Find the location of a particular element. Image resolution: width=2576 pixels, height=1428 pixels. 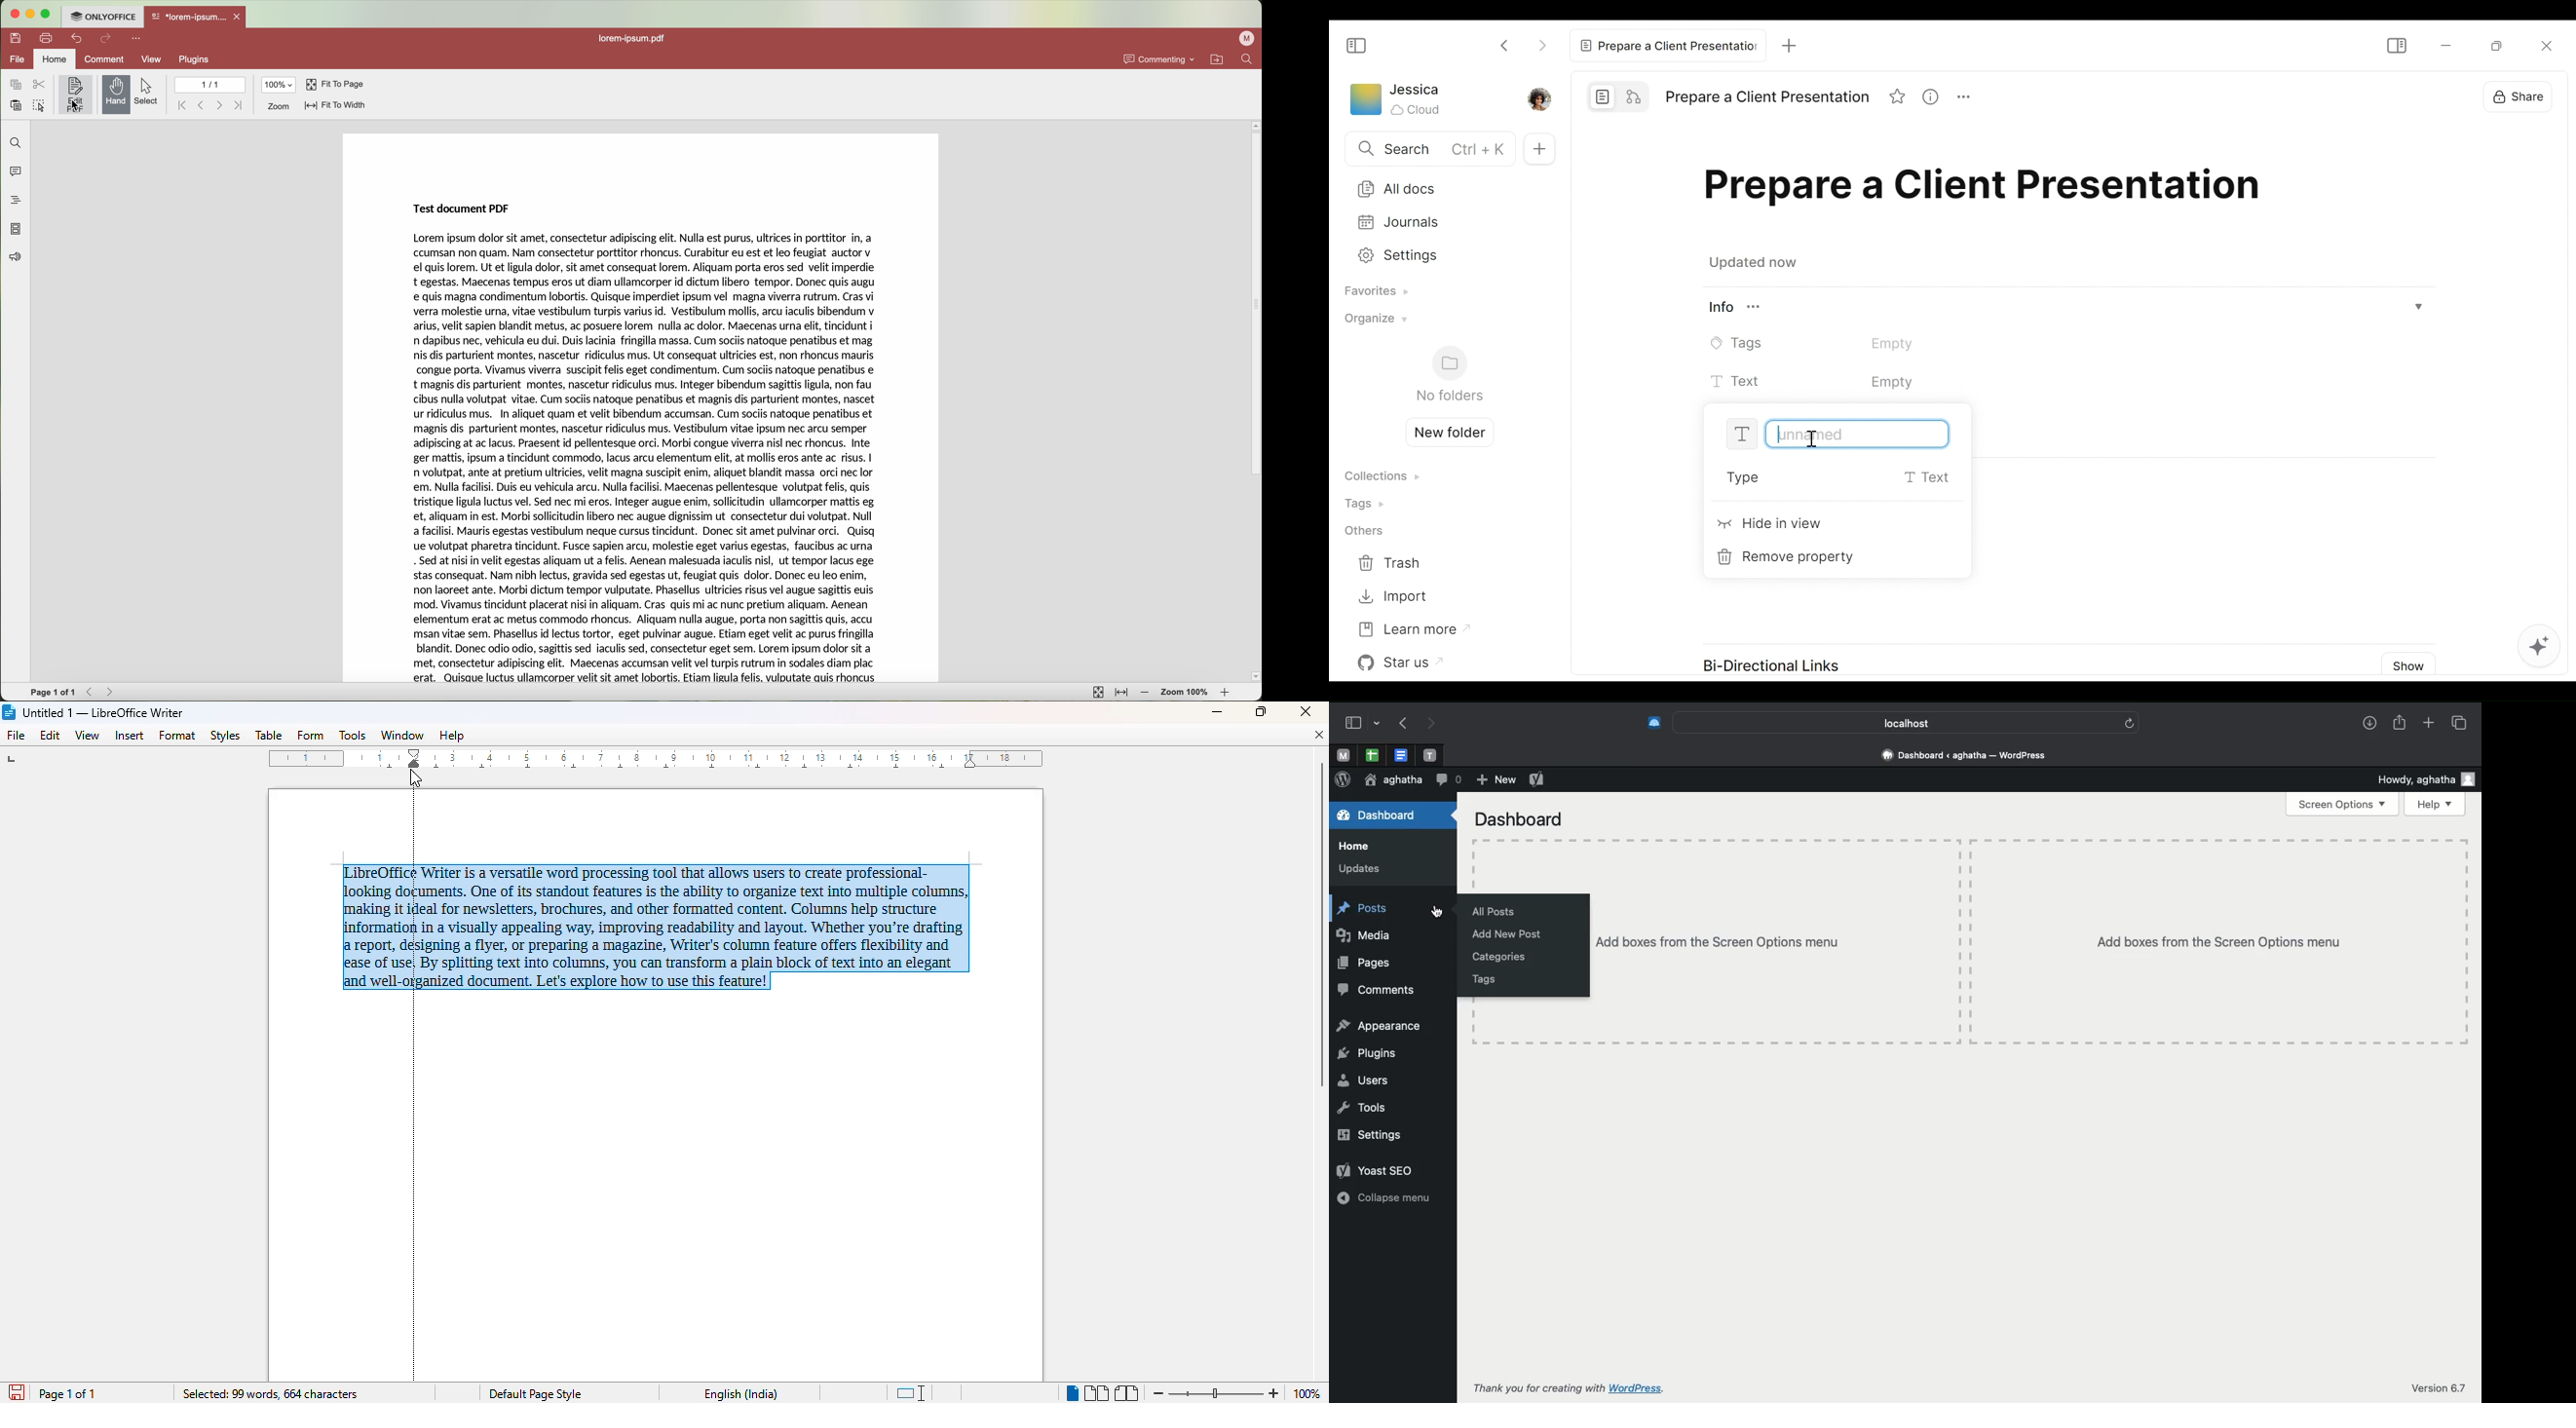

edit is located at coordinates (51, 735).